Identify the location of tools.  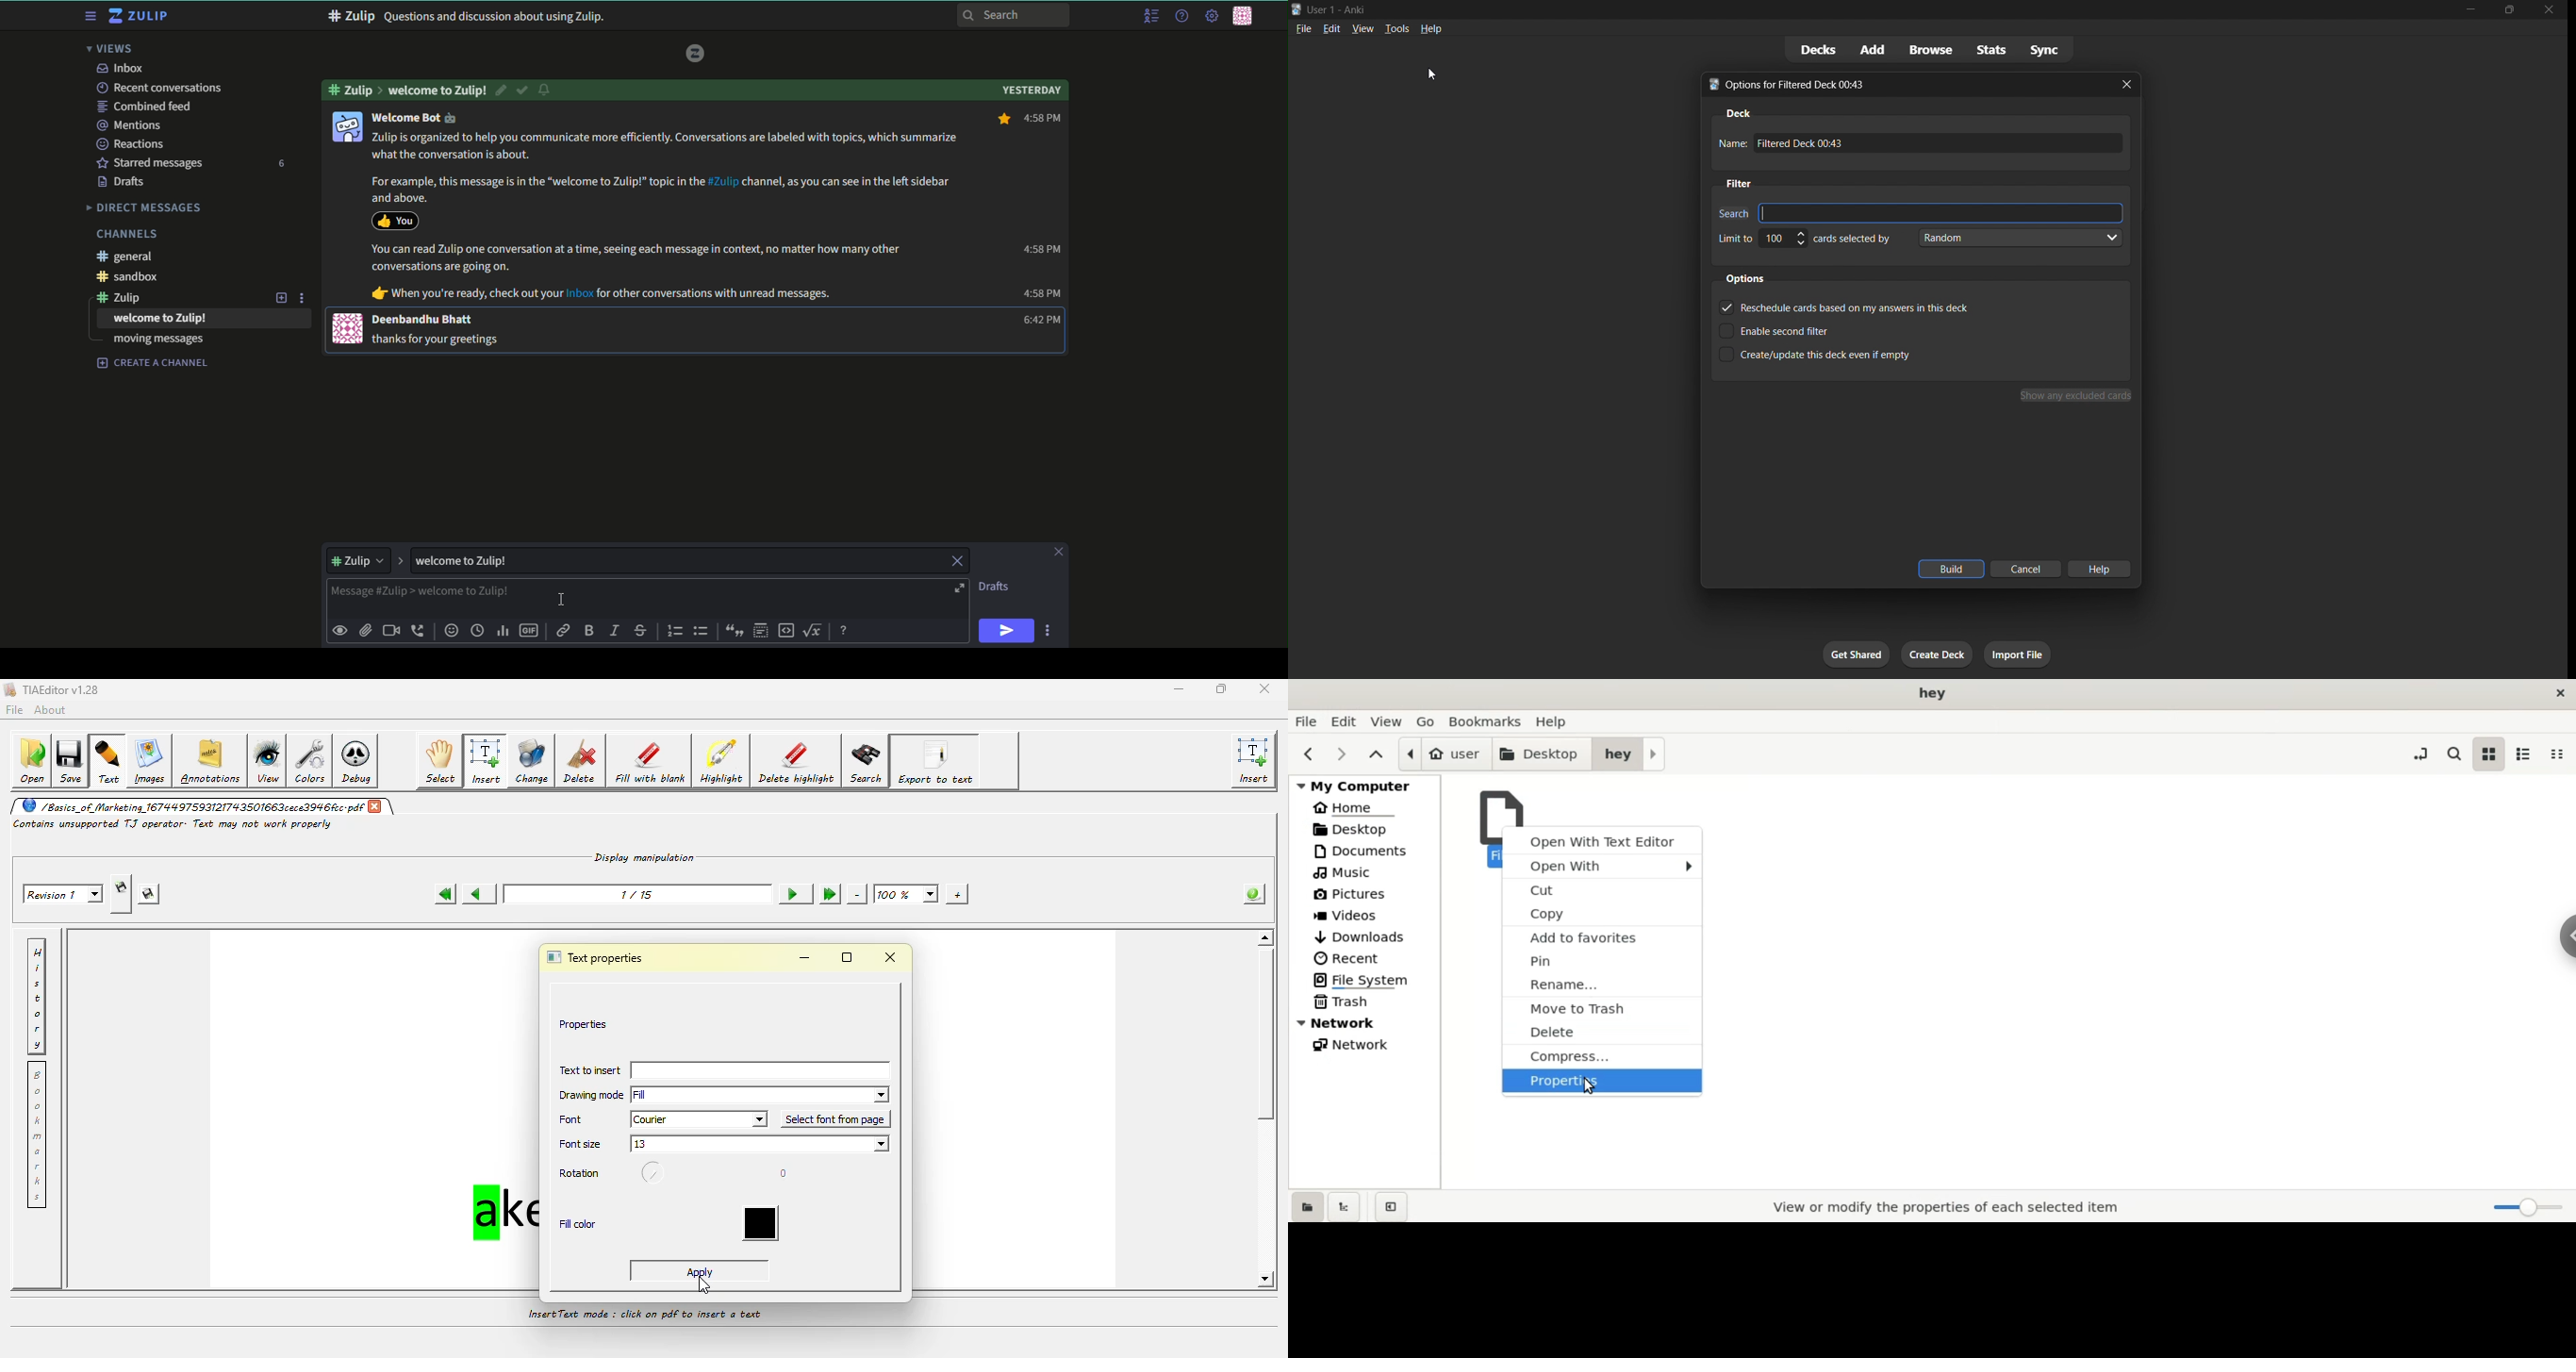
(1399, 27).